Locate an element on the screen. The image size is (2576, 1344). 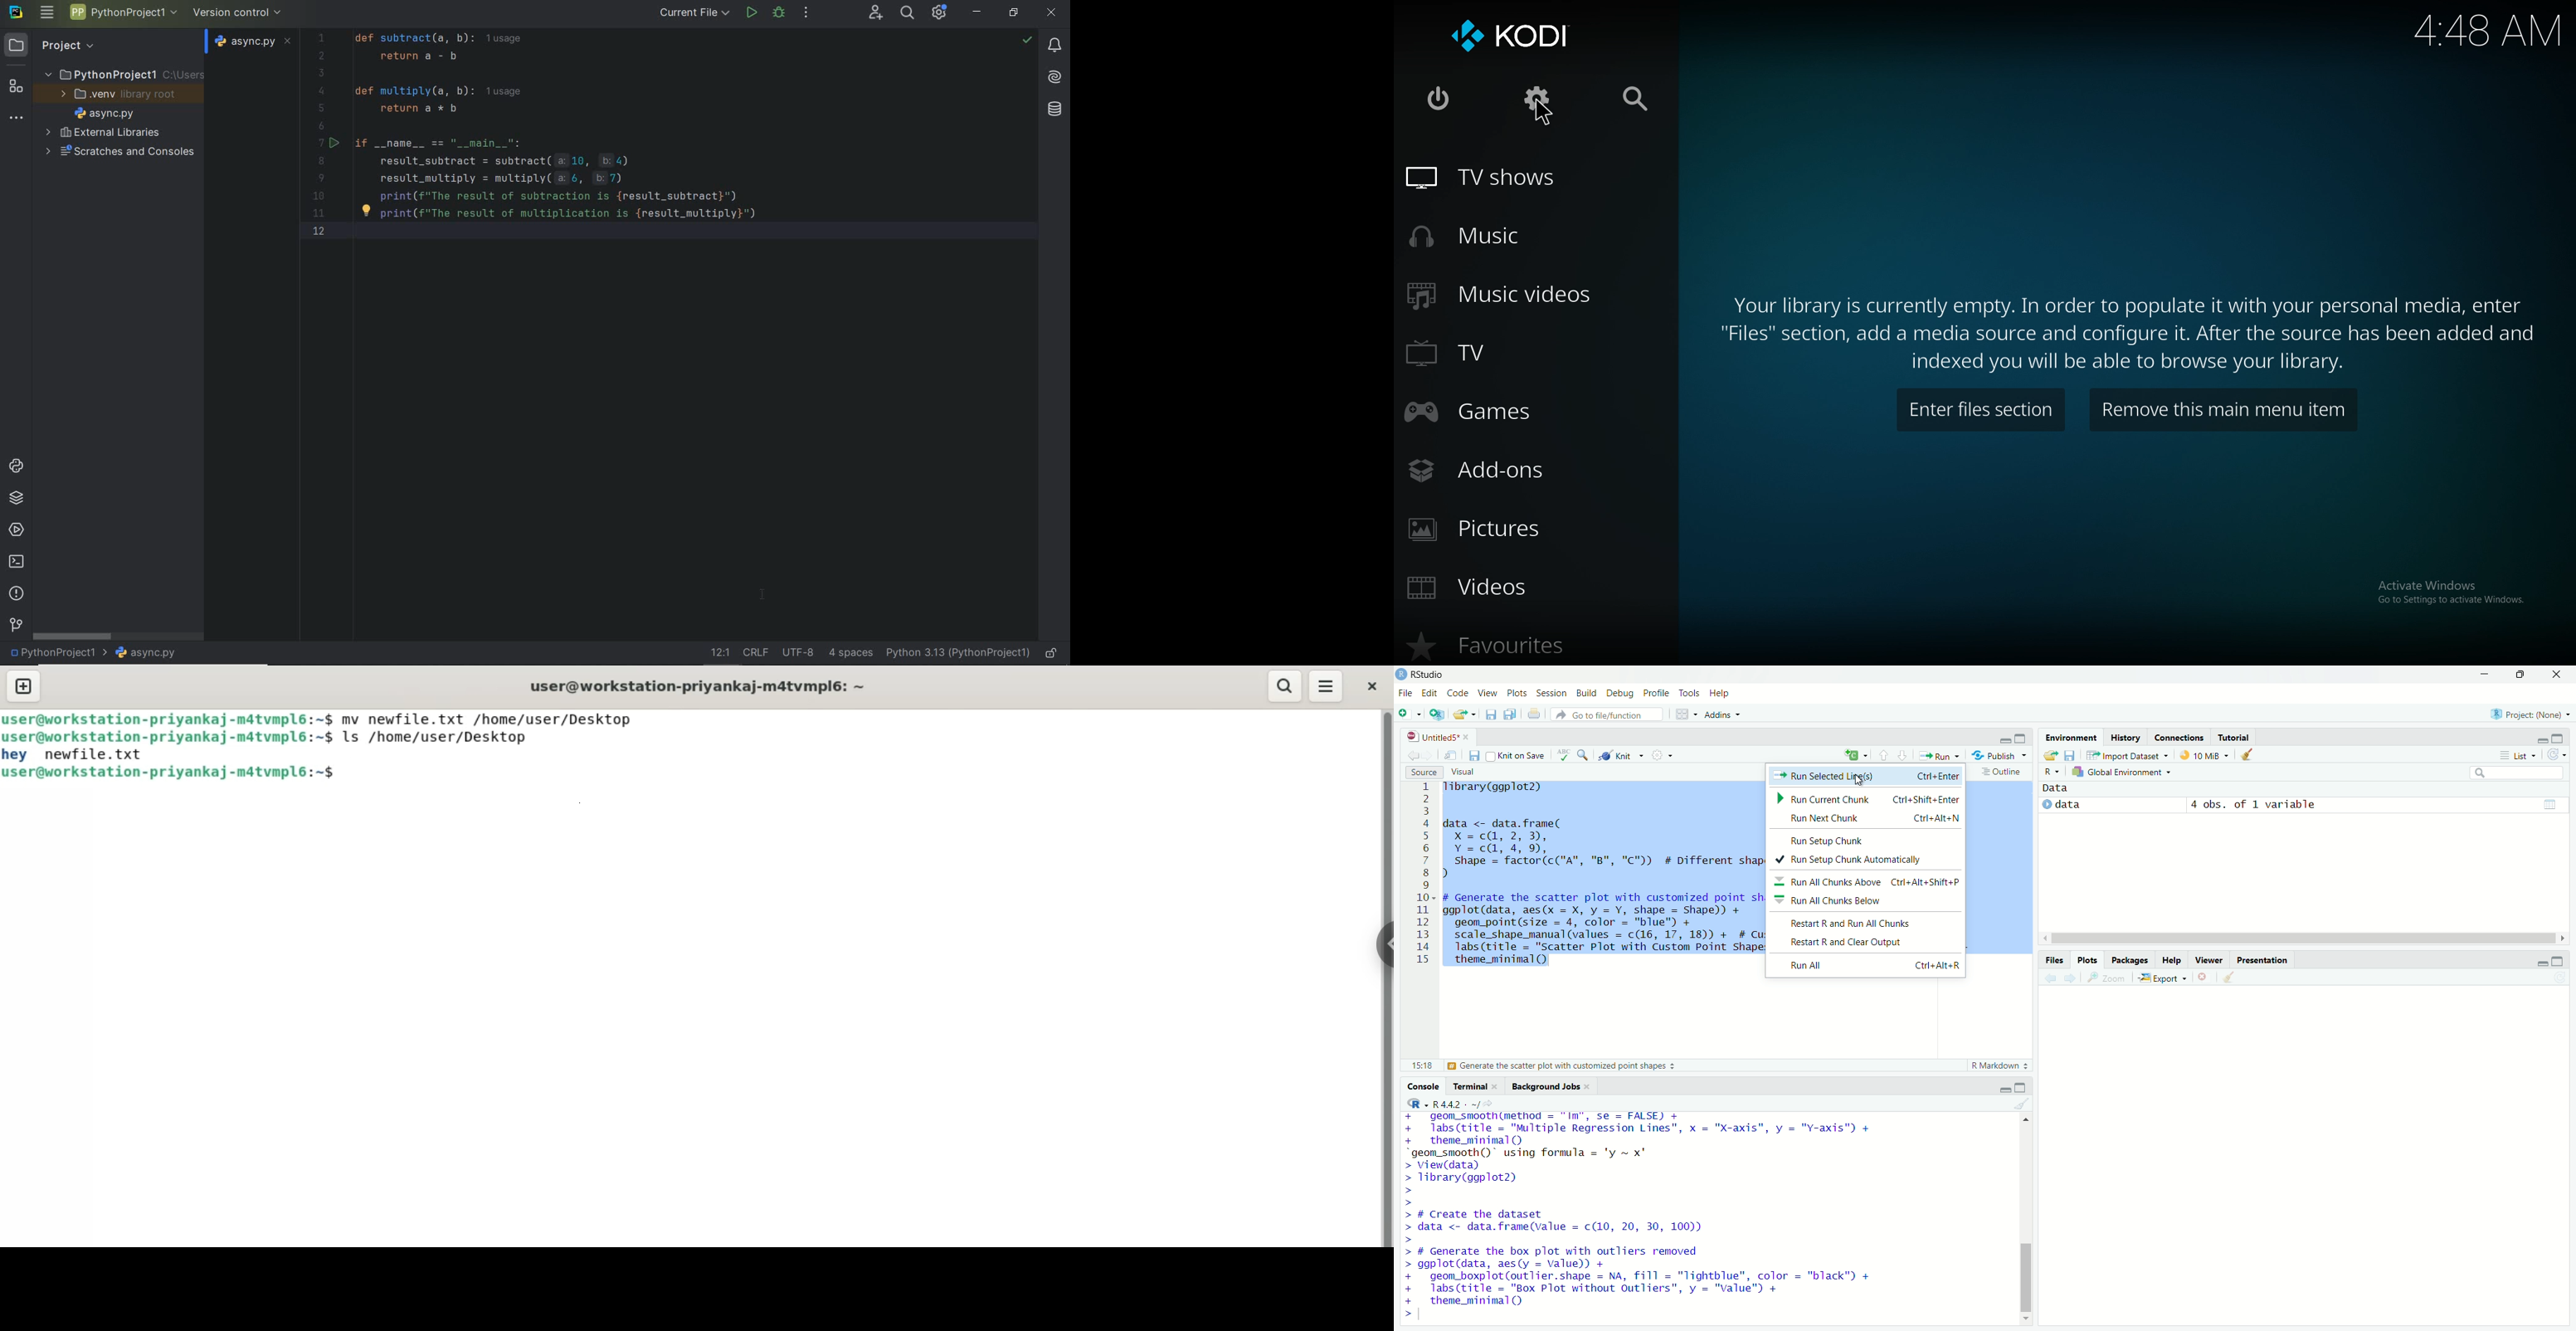
Save workspace as is located at coordinates (2070, 755).